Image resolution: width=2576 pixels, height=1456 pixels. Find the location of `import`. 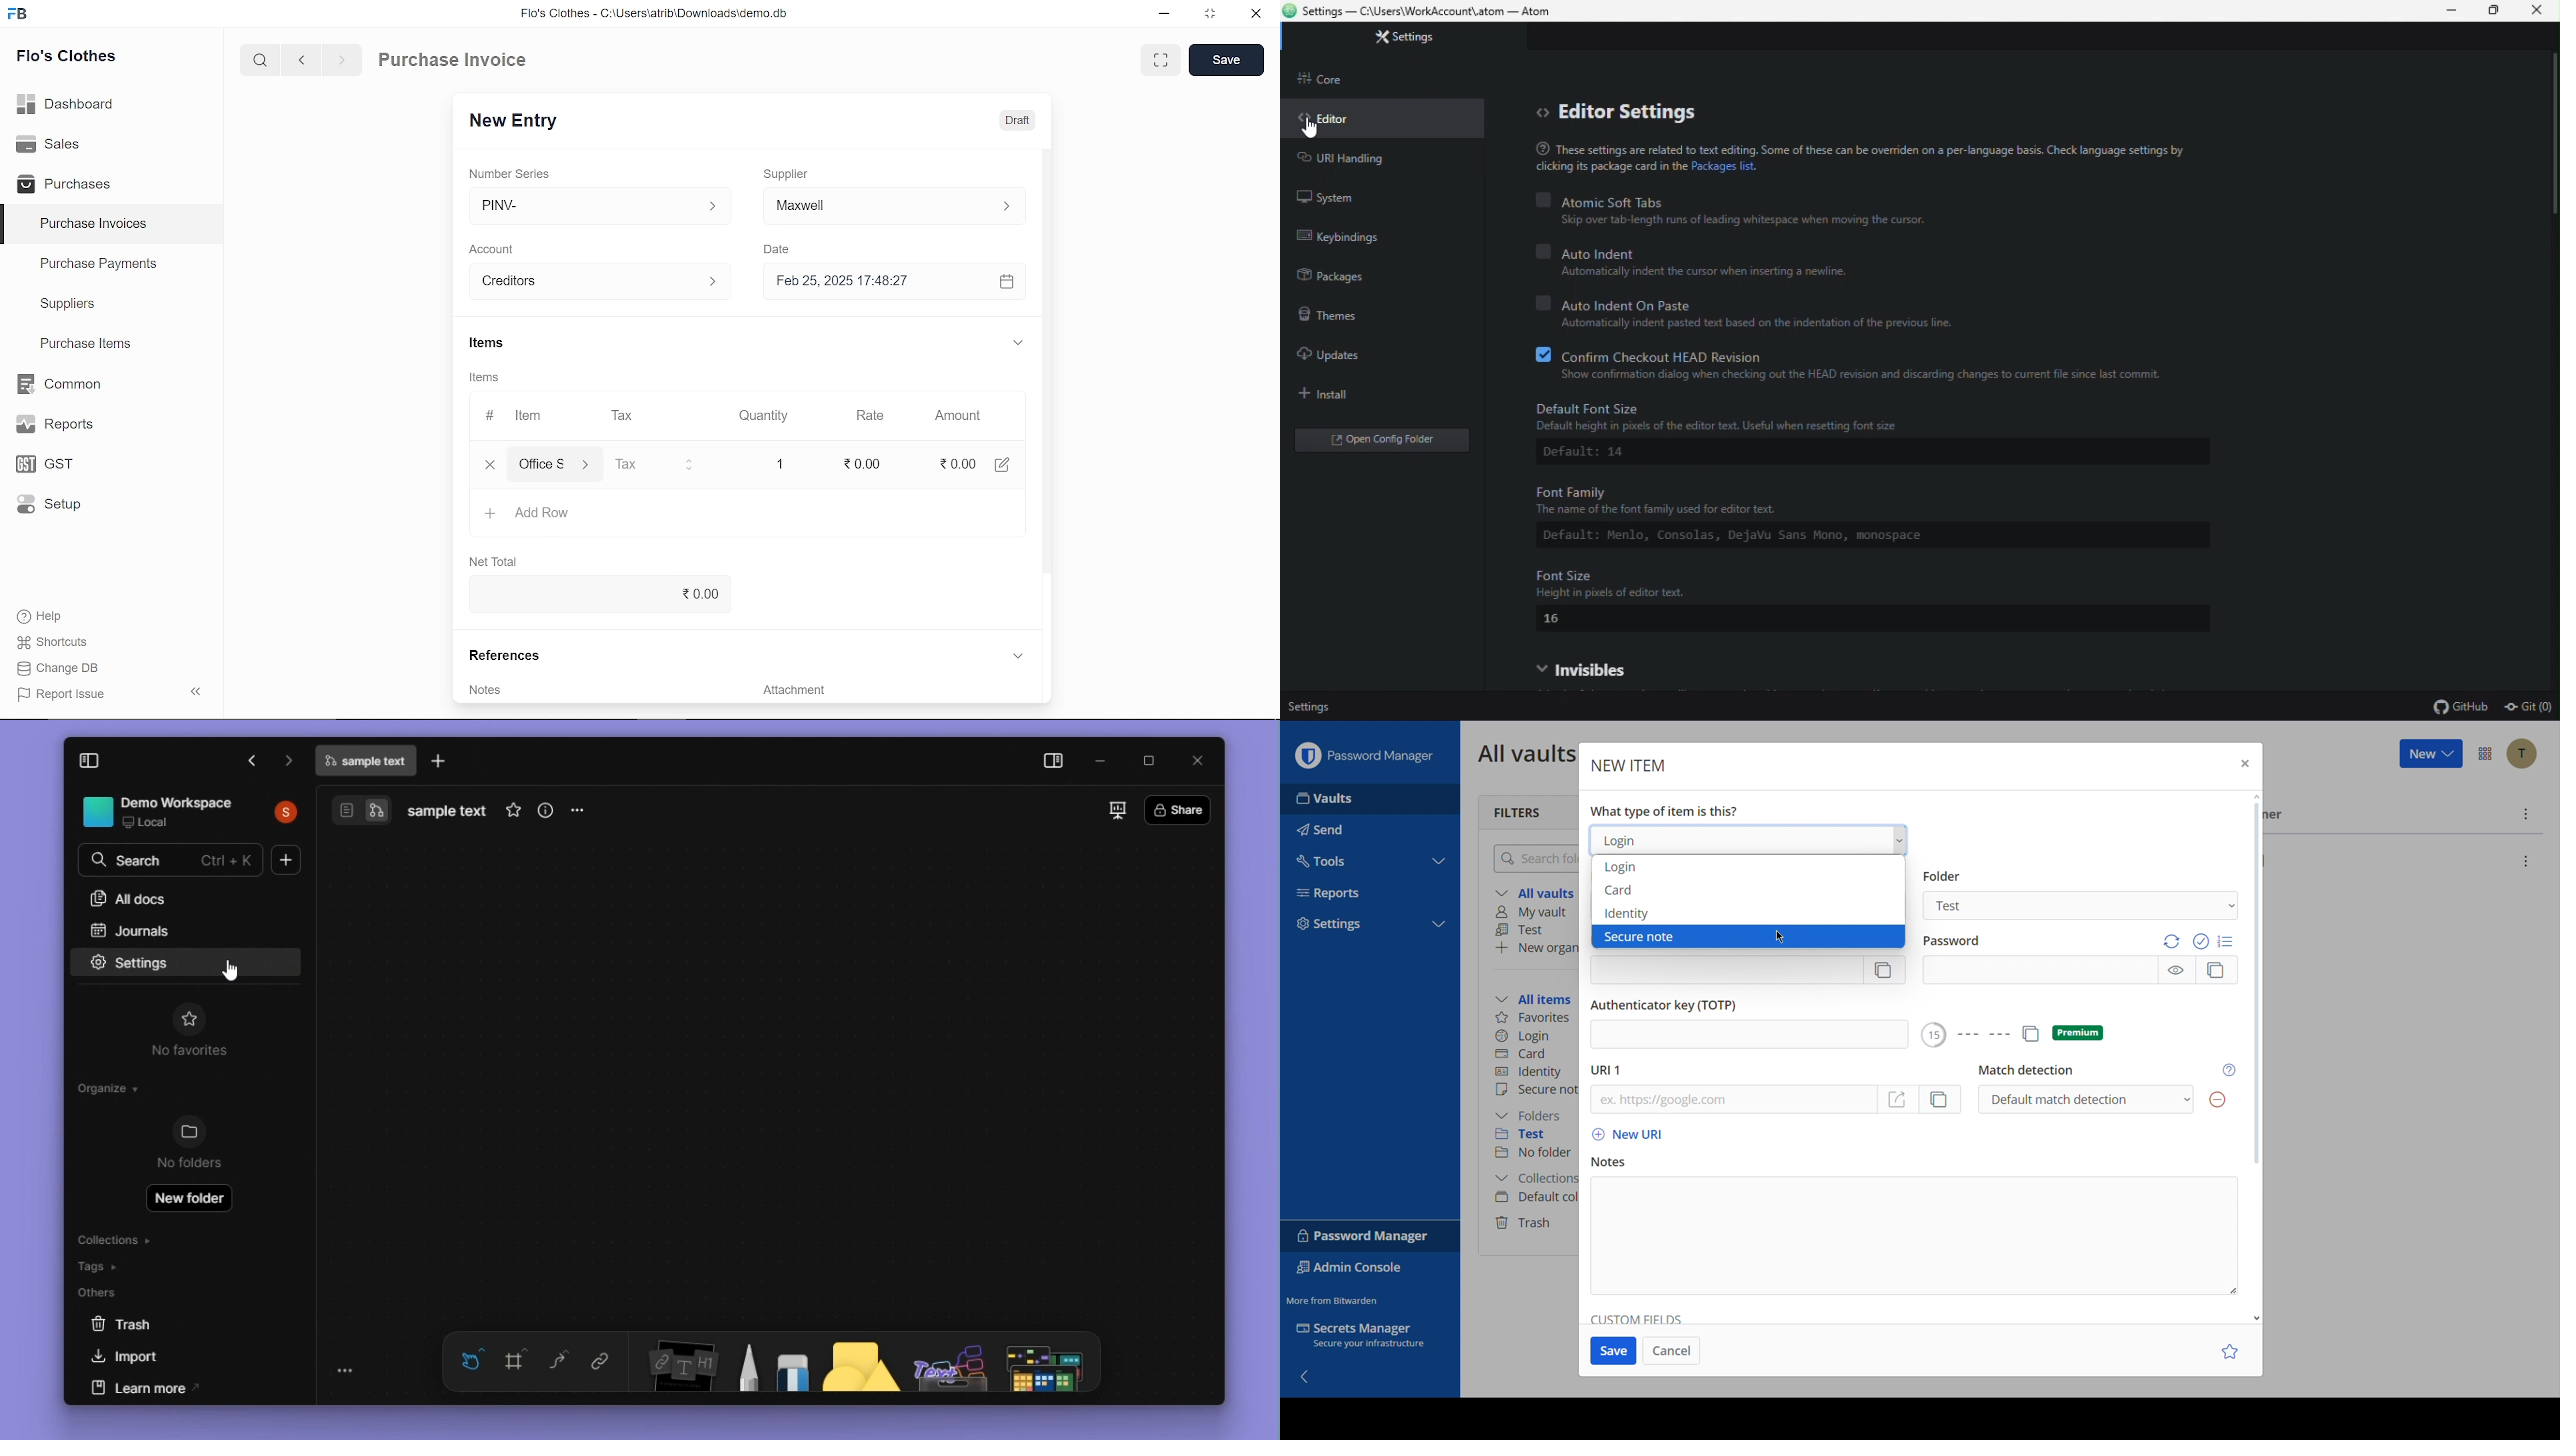

import is located at coordinates (174, 1358).